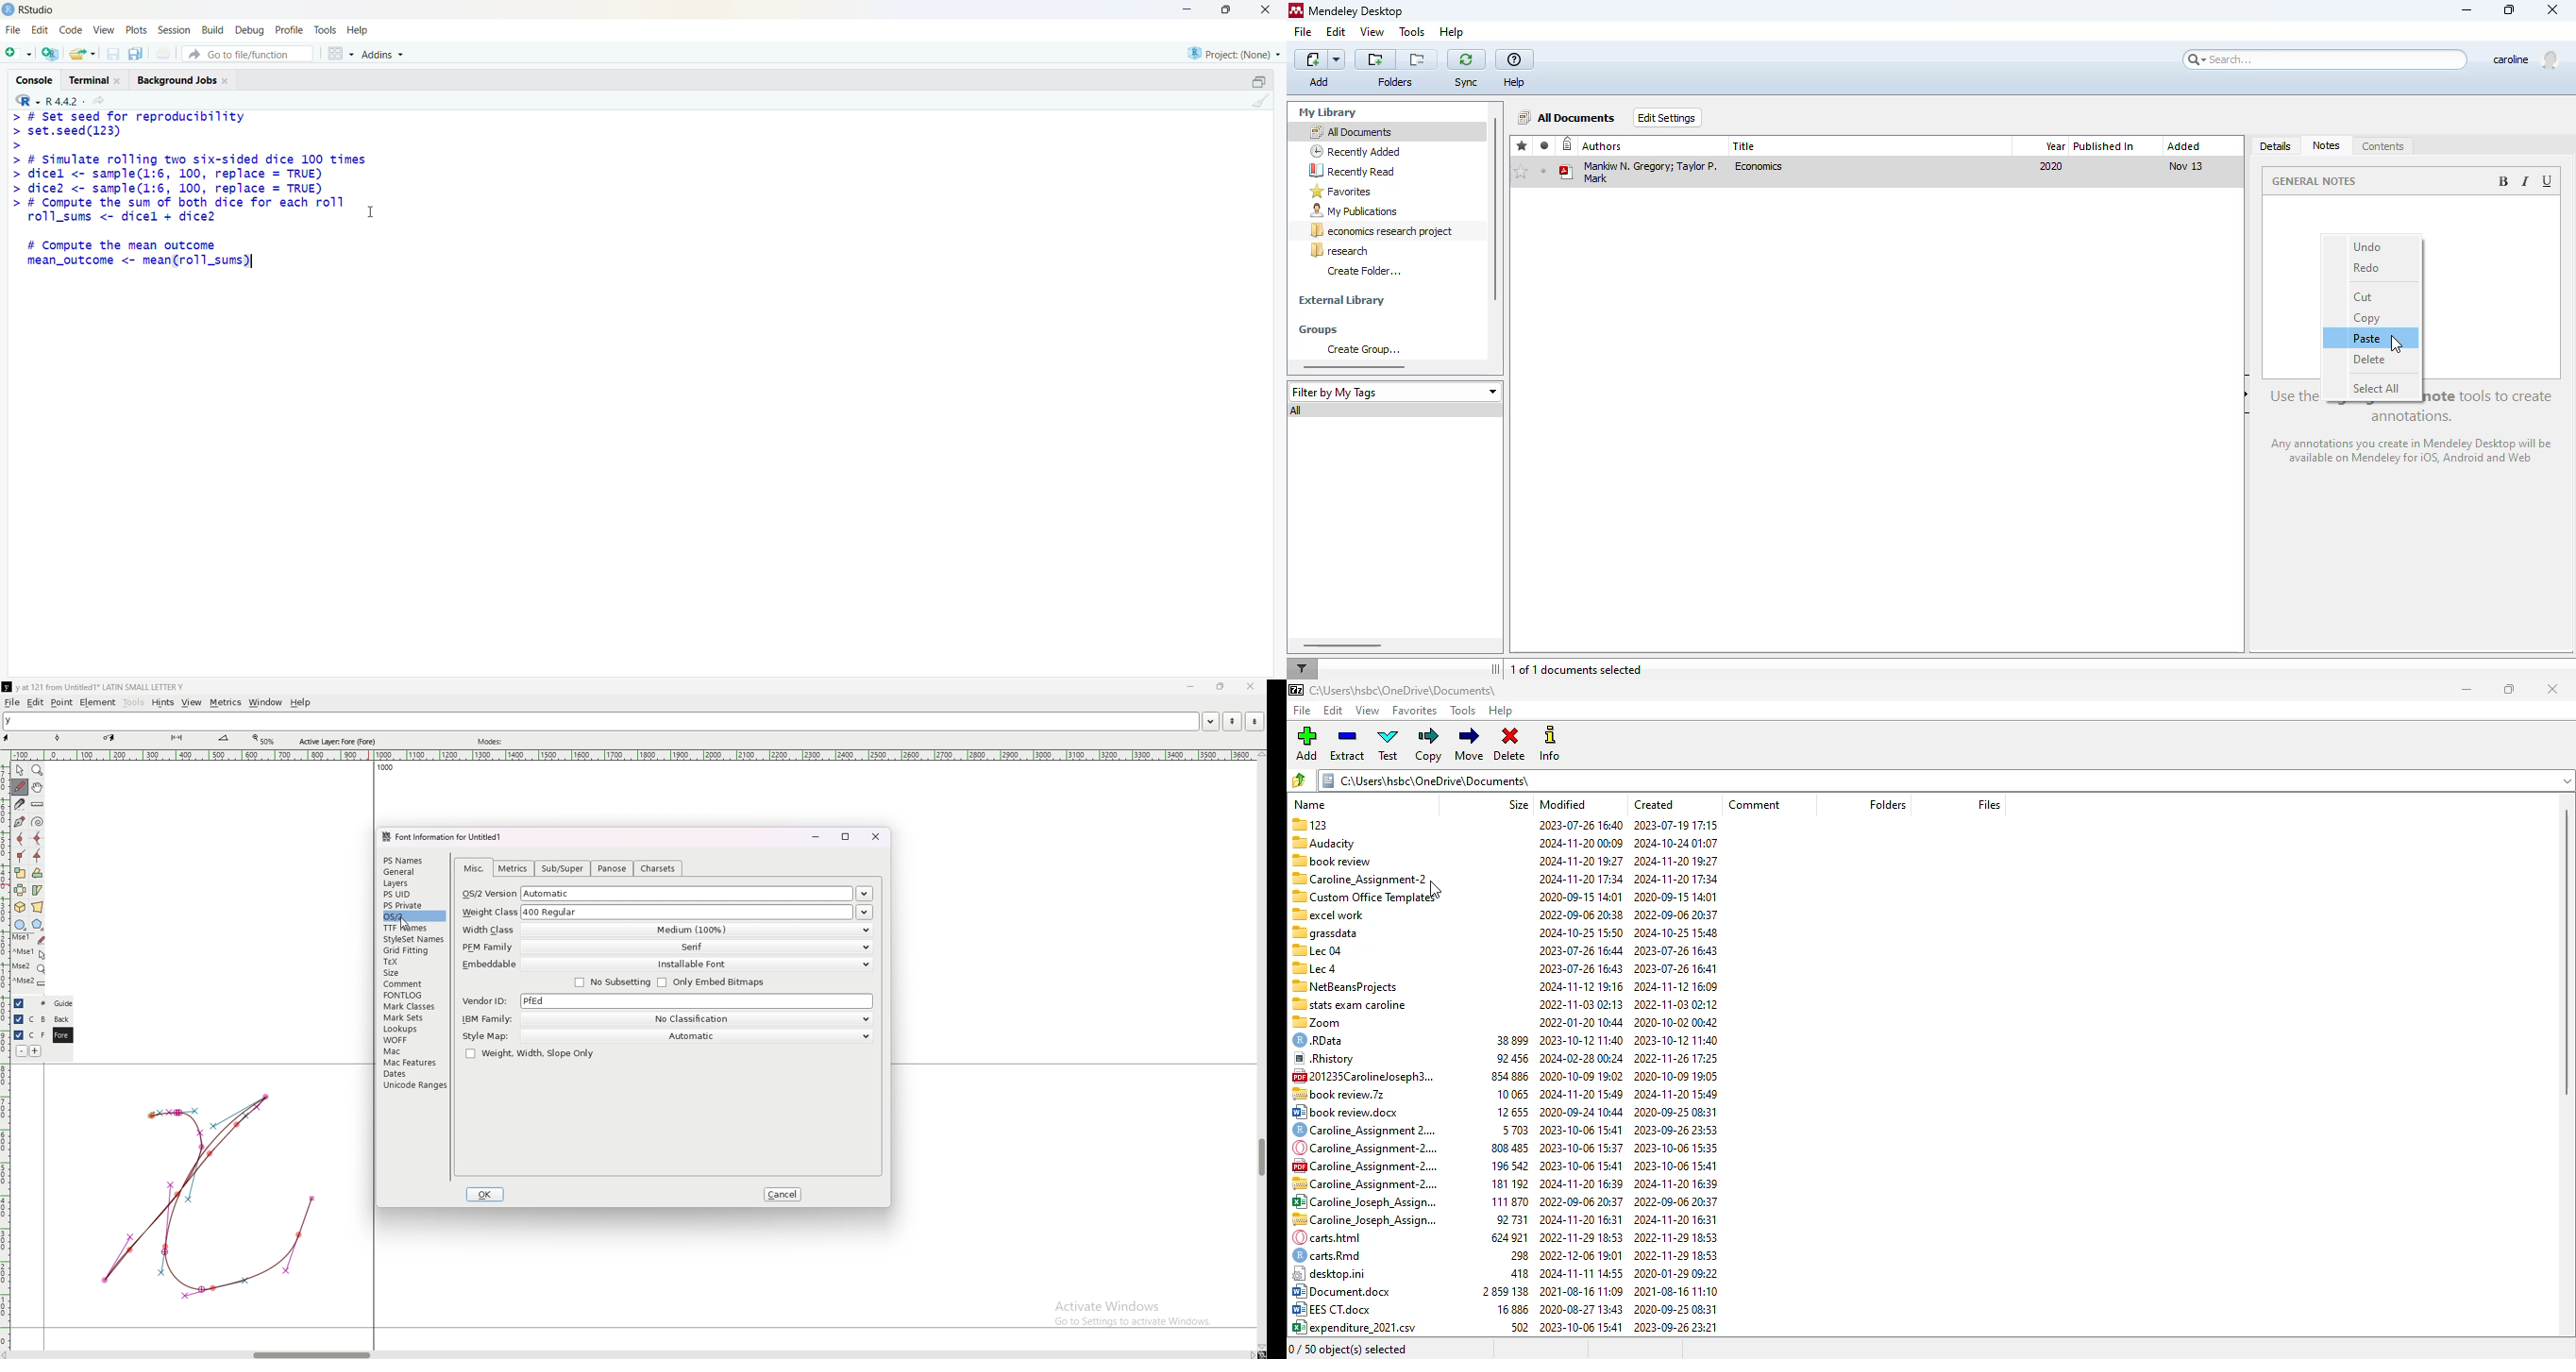 This screenshot has height=1372, width=2576. Describe the element at coordinates (20, 924) in the screenshot. I see `circle or ellipse` at that location.